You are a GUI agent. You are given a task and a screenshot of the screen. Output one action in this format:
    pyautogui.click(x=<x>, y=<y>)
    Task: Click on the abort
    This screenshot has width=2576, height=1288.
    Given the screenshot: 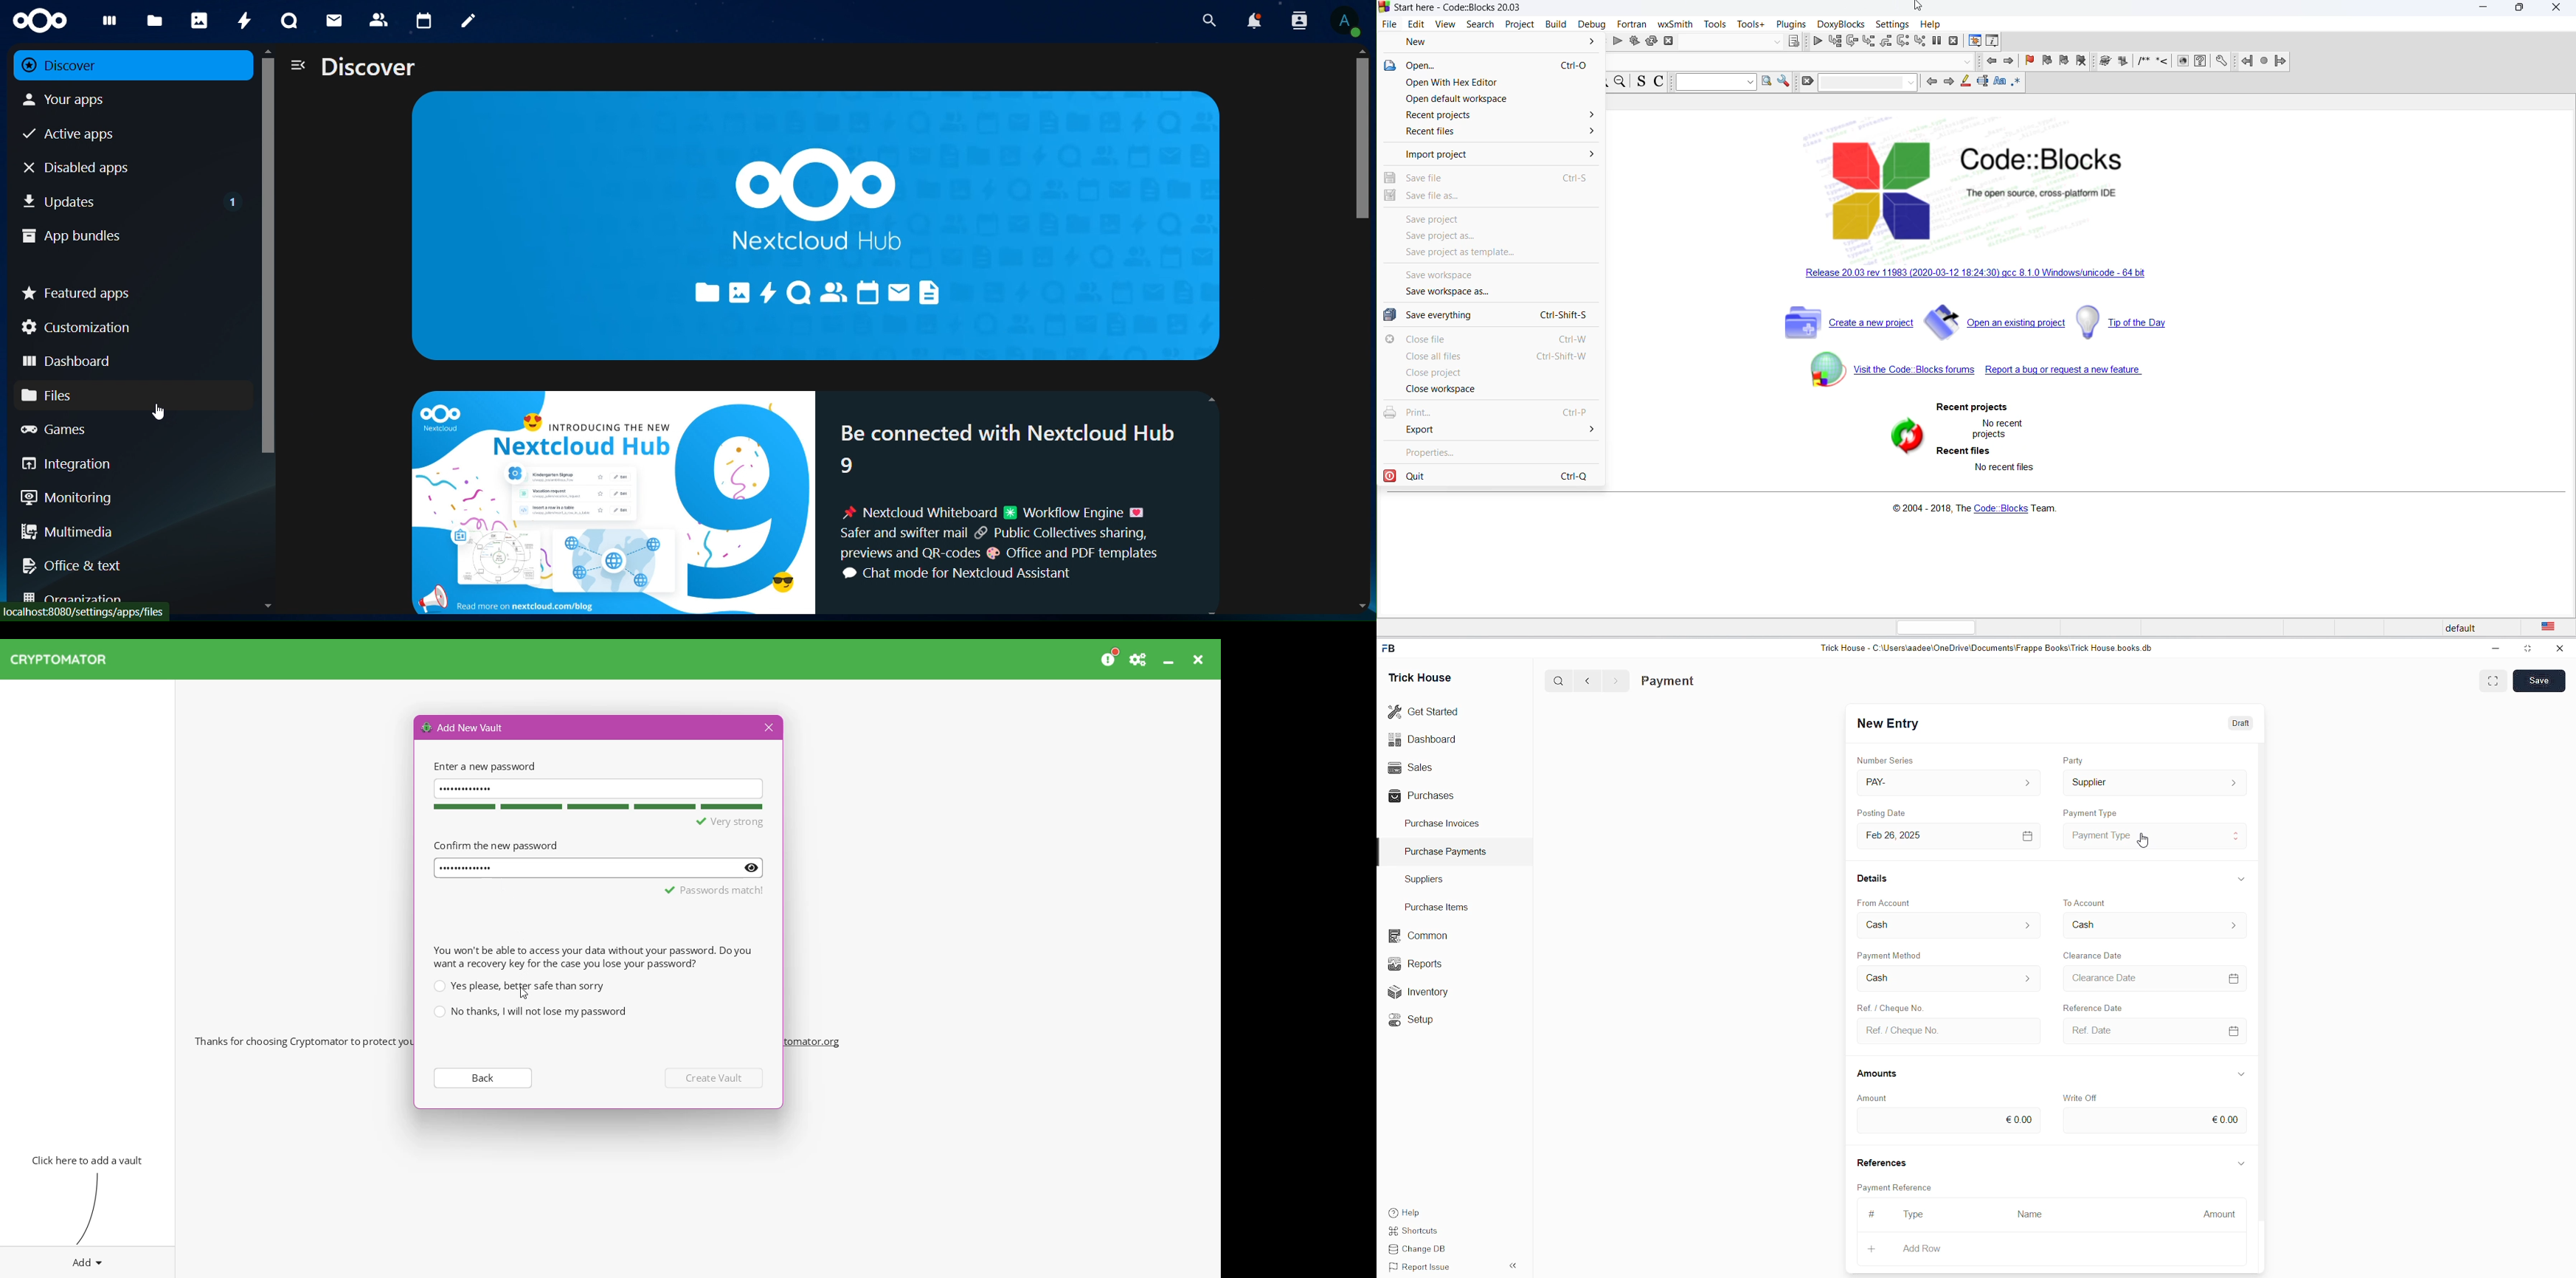 What is the action you would take?
    pyautogui.click(x=1672, y=42)
    